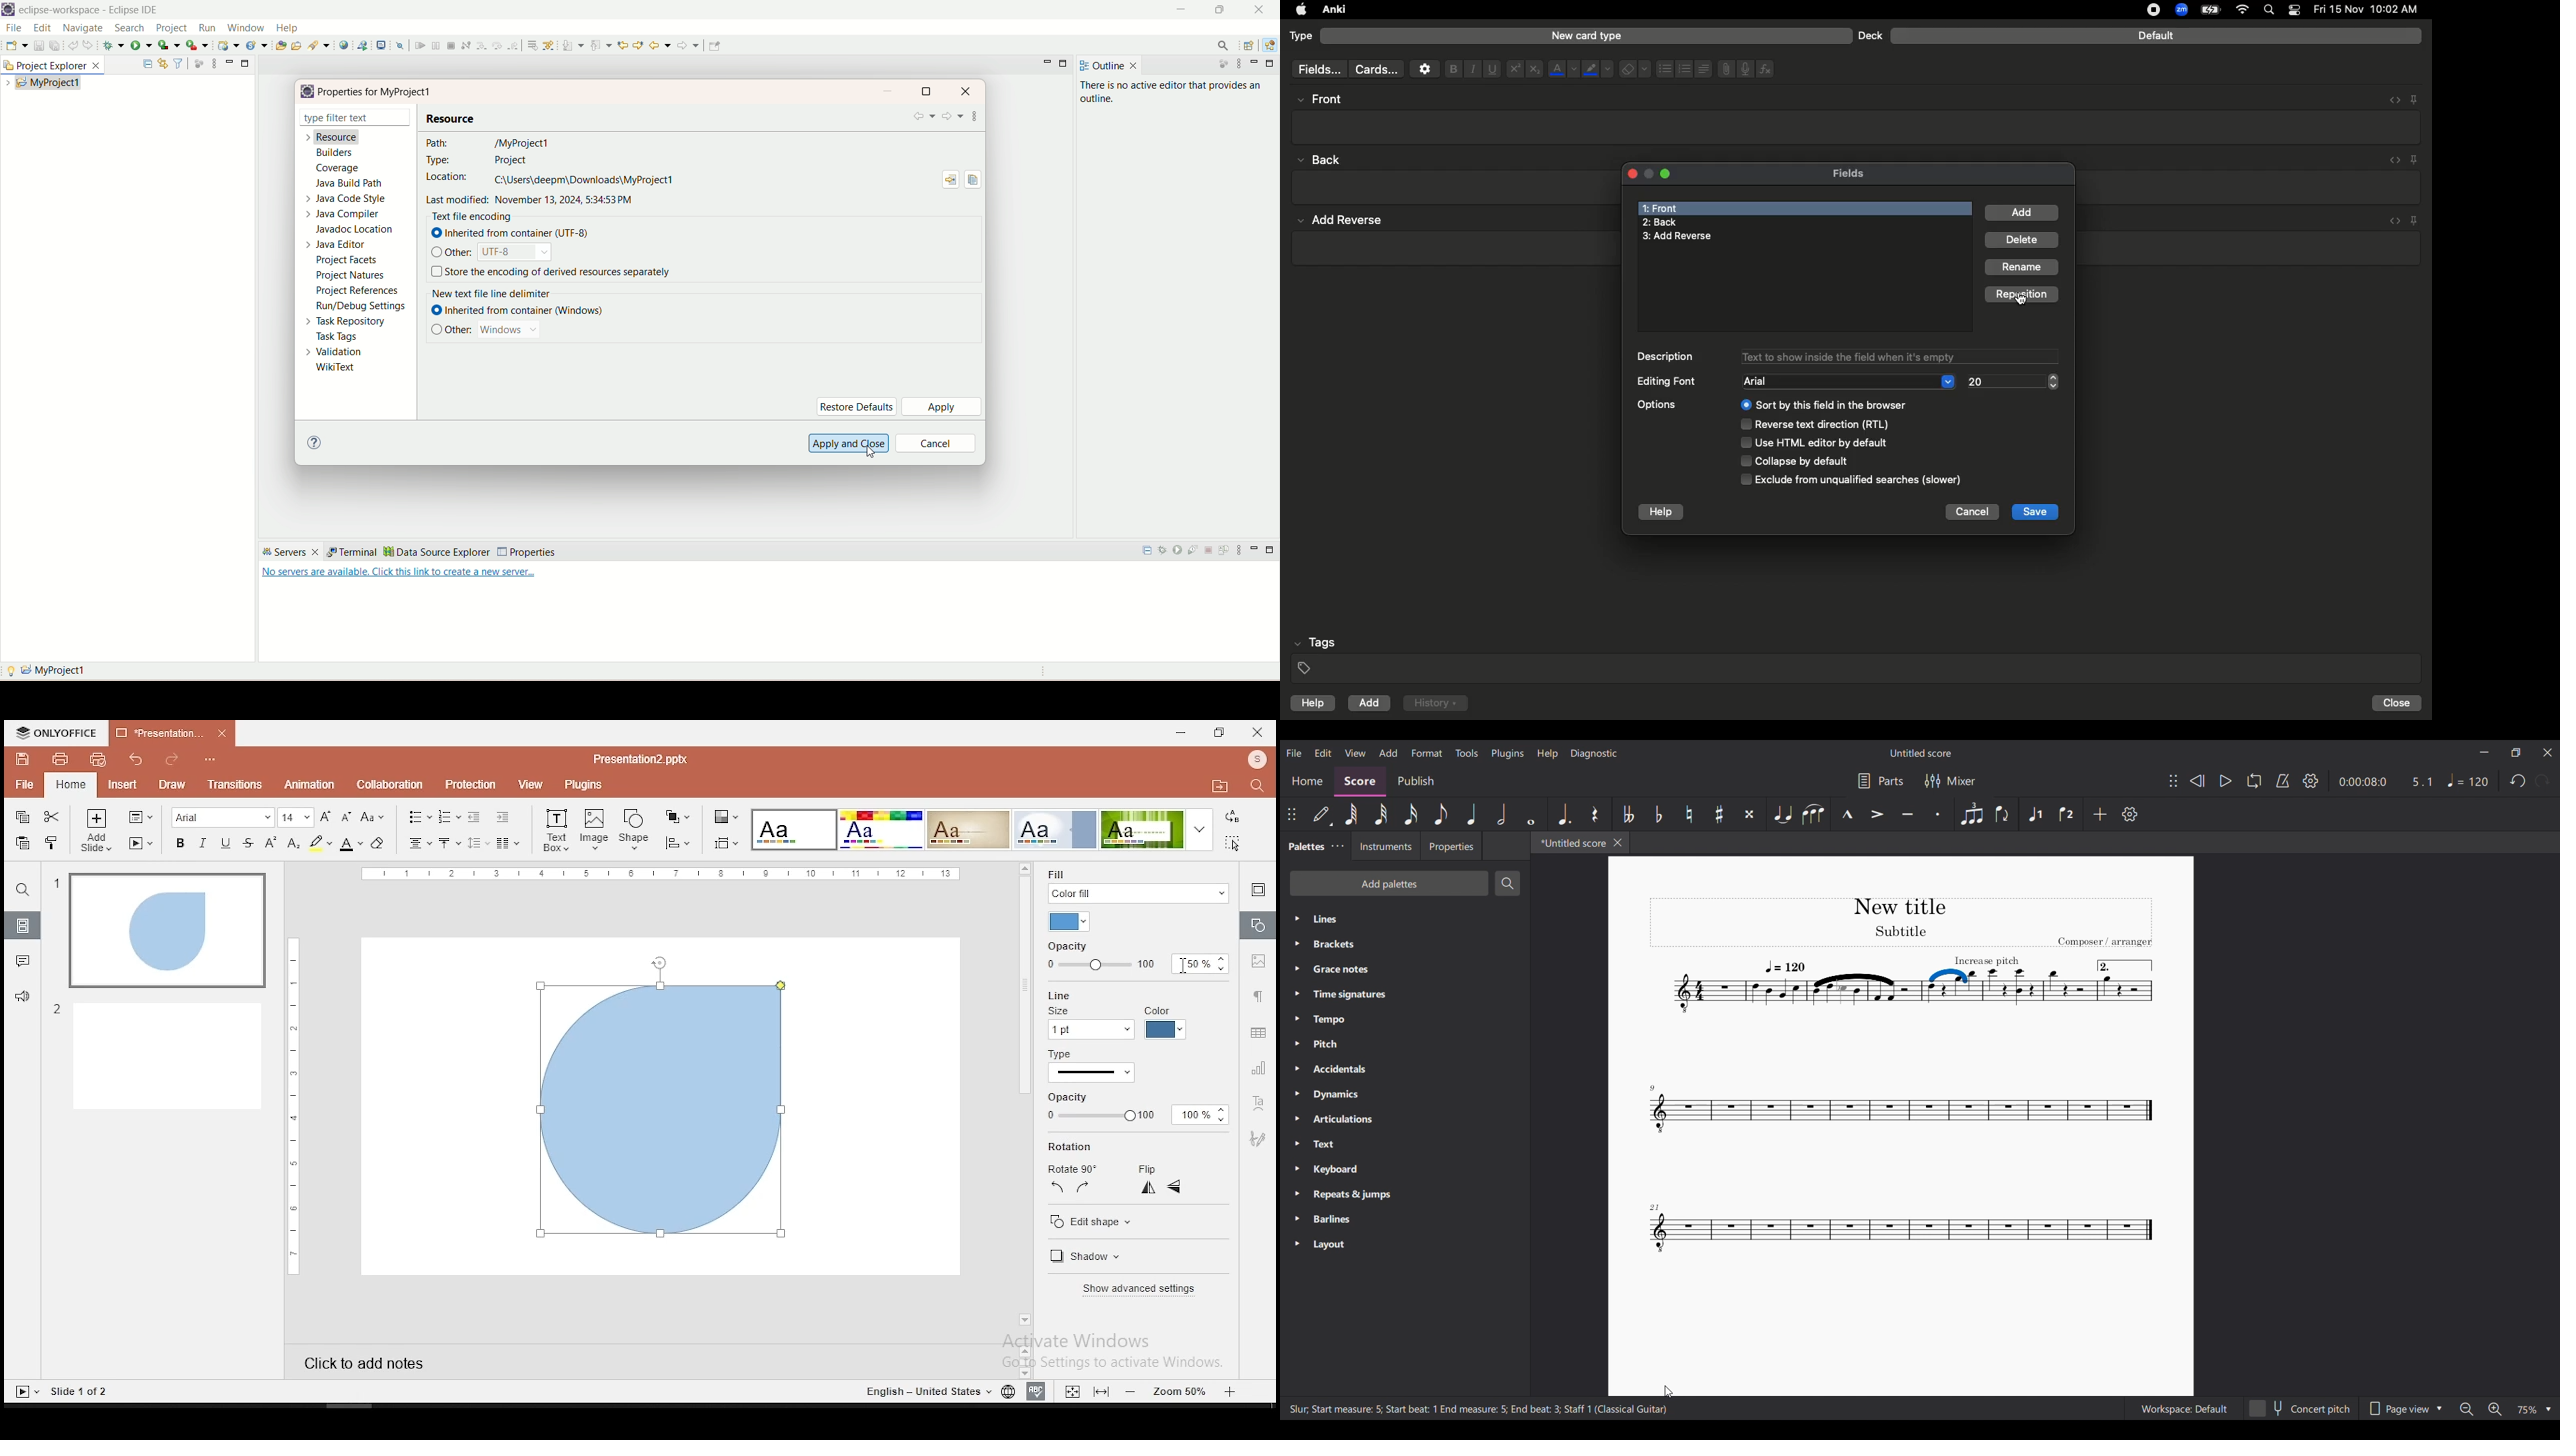  I want to click on myproject, so click(47, 671).